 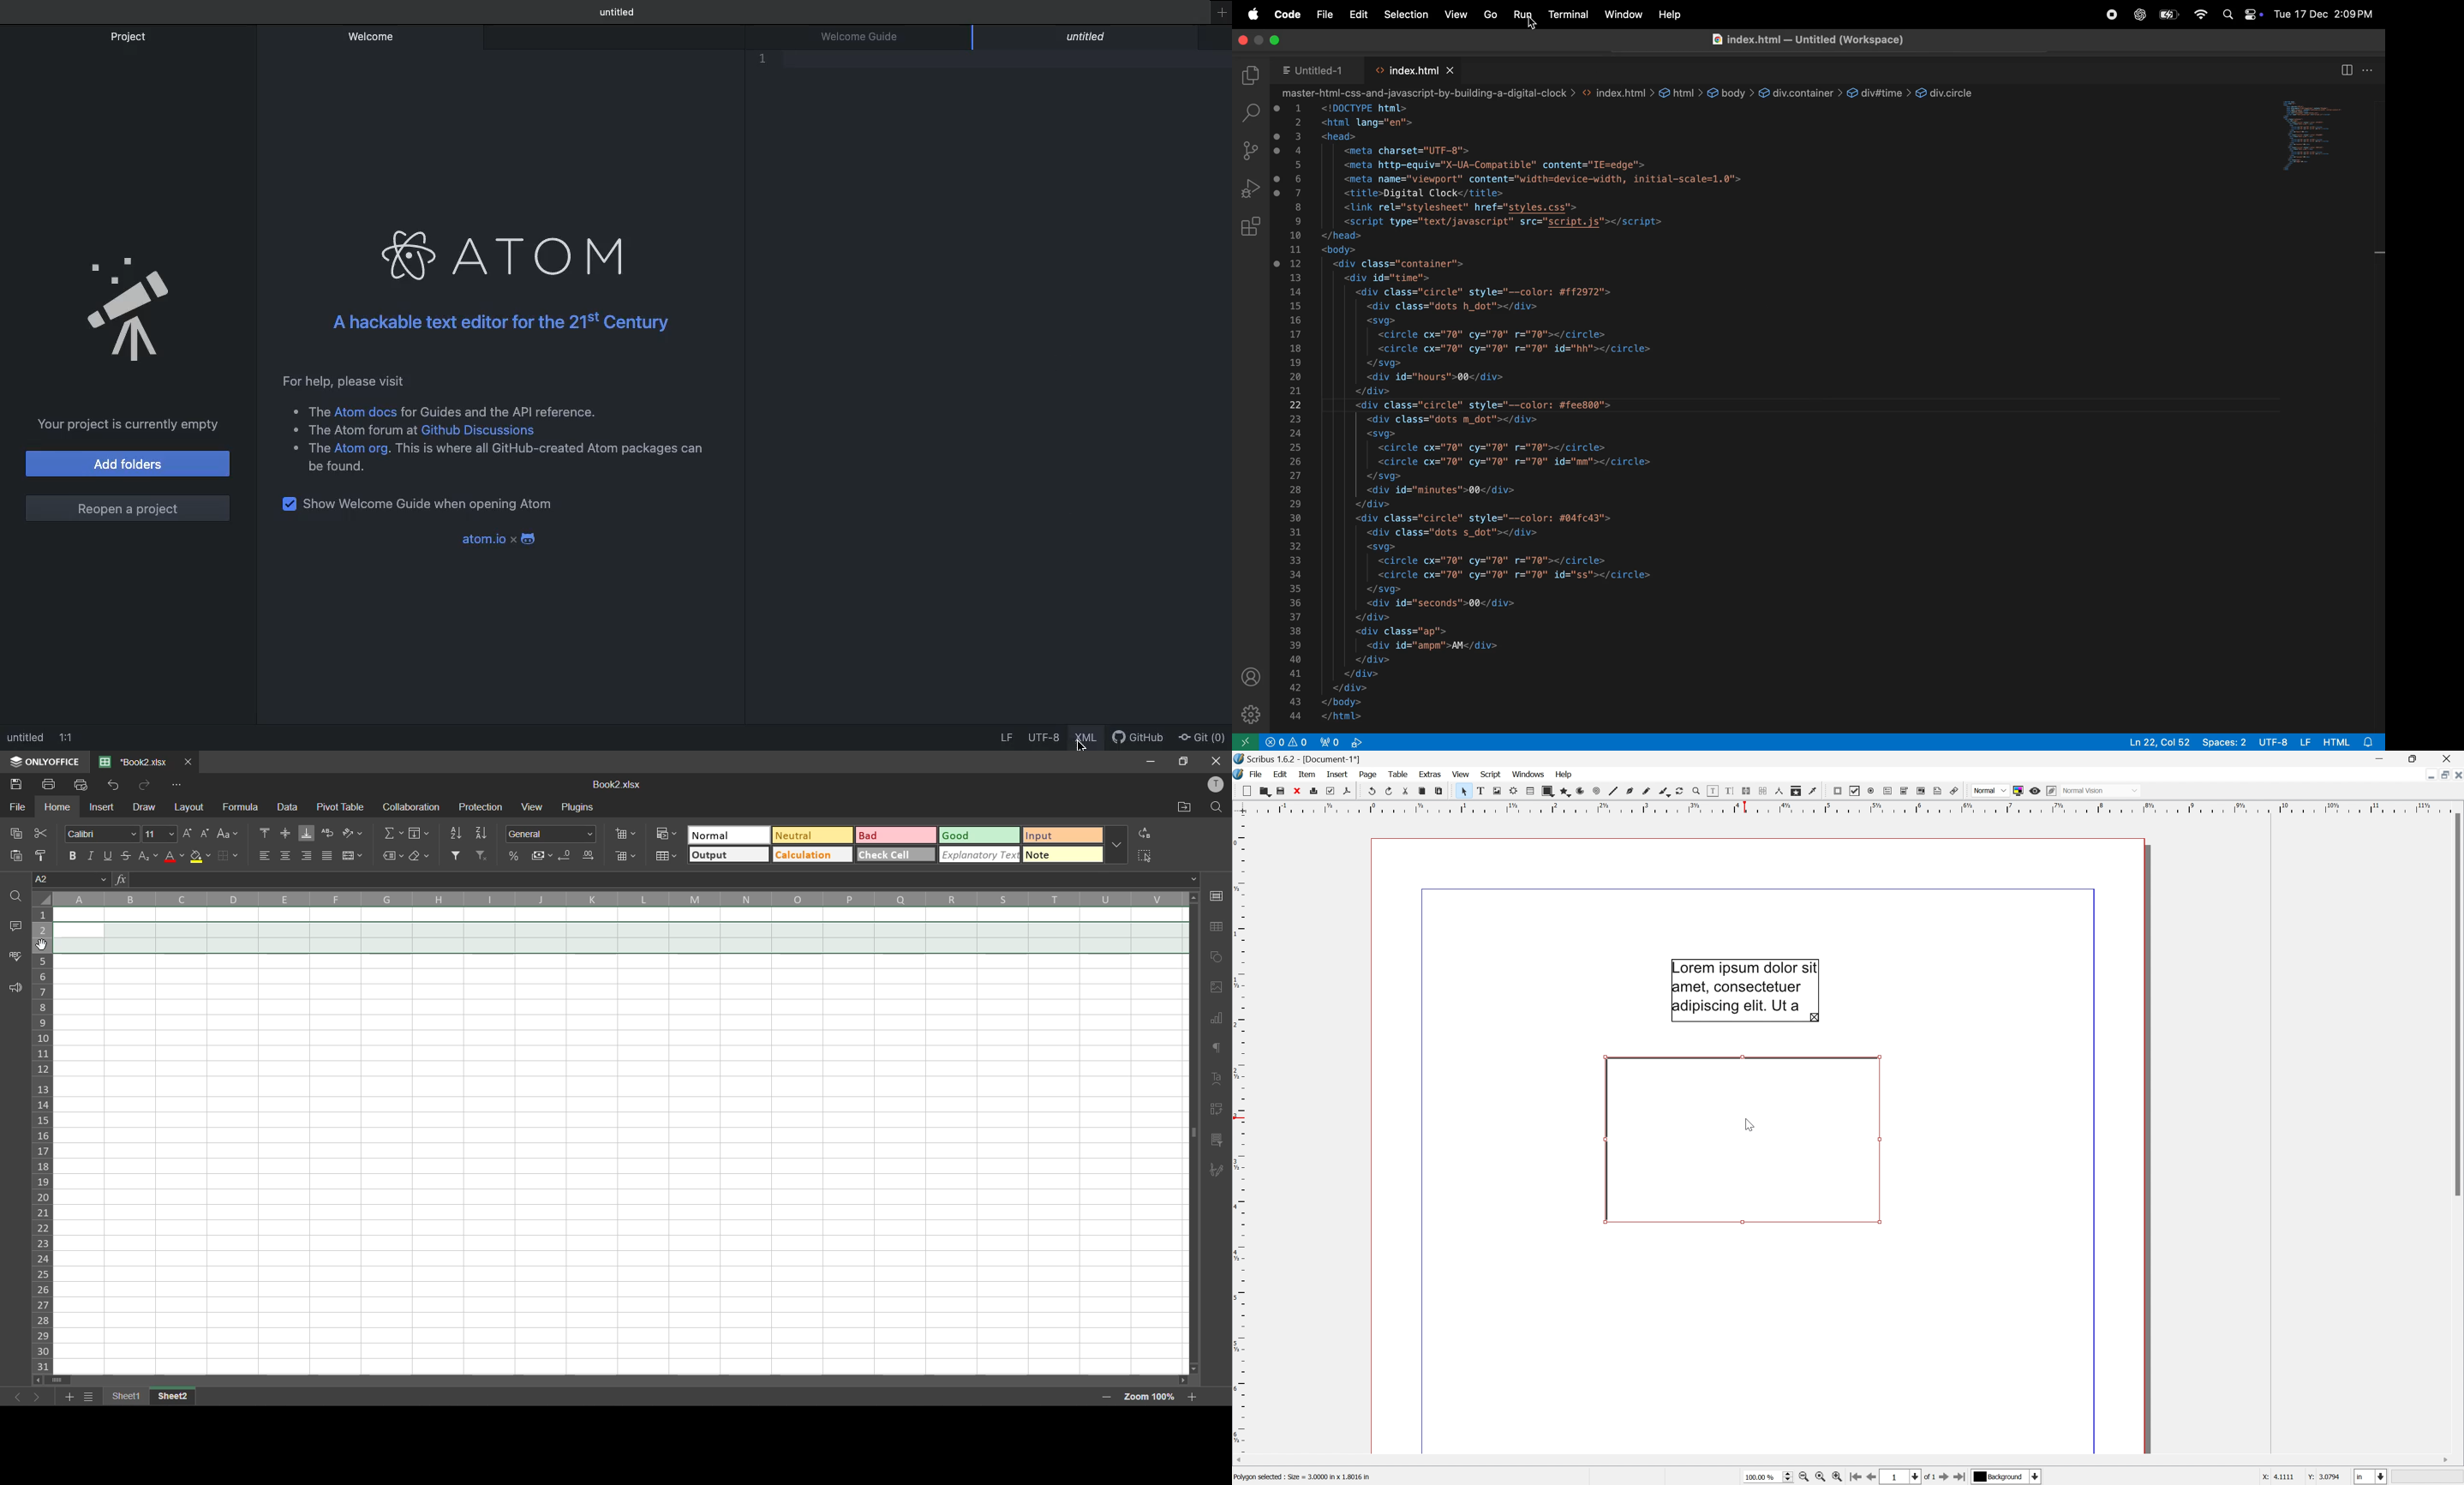 I want to click on Welcome, so click(x=374, y=39).